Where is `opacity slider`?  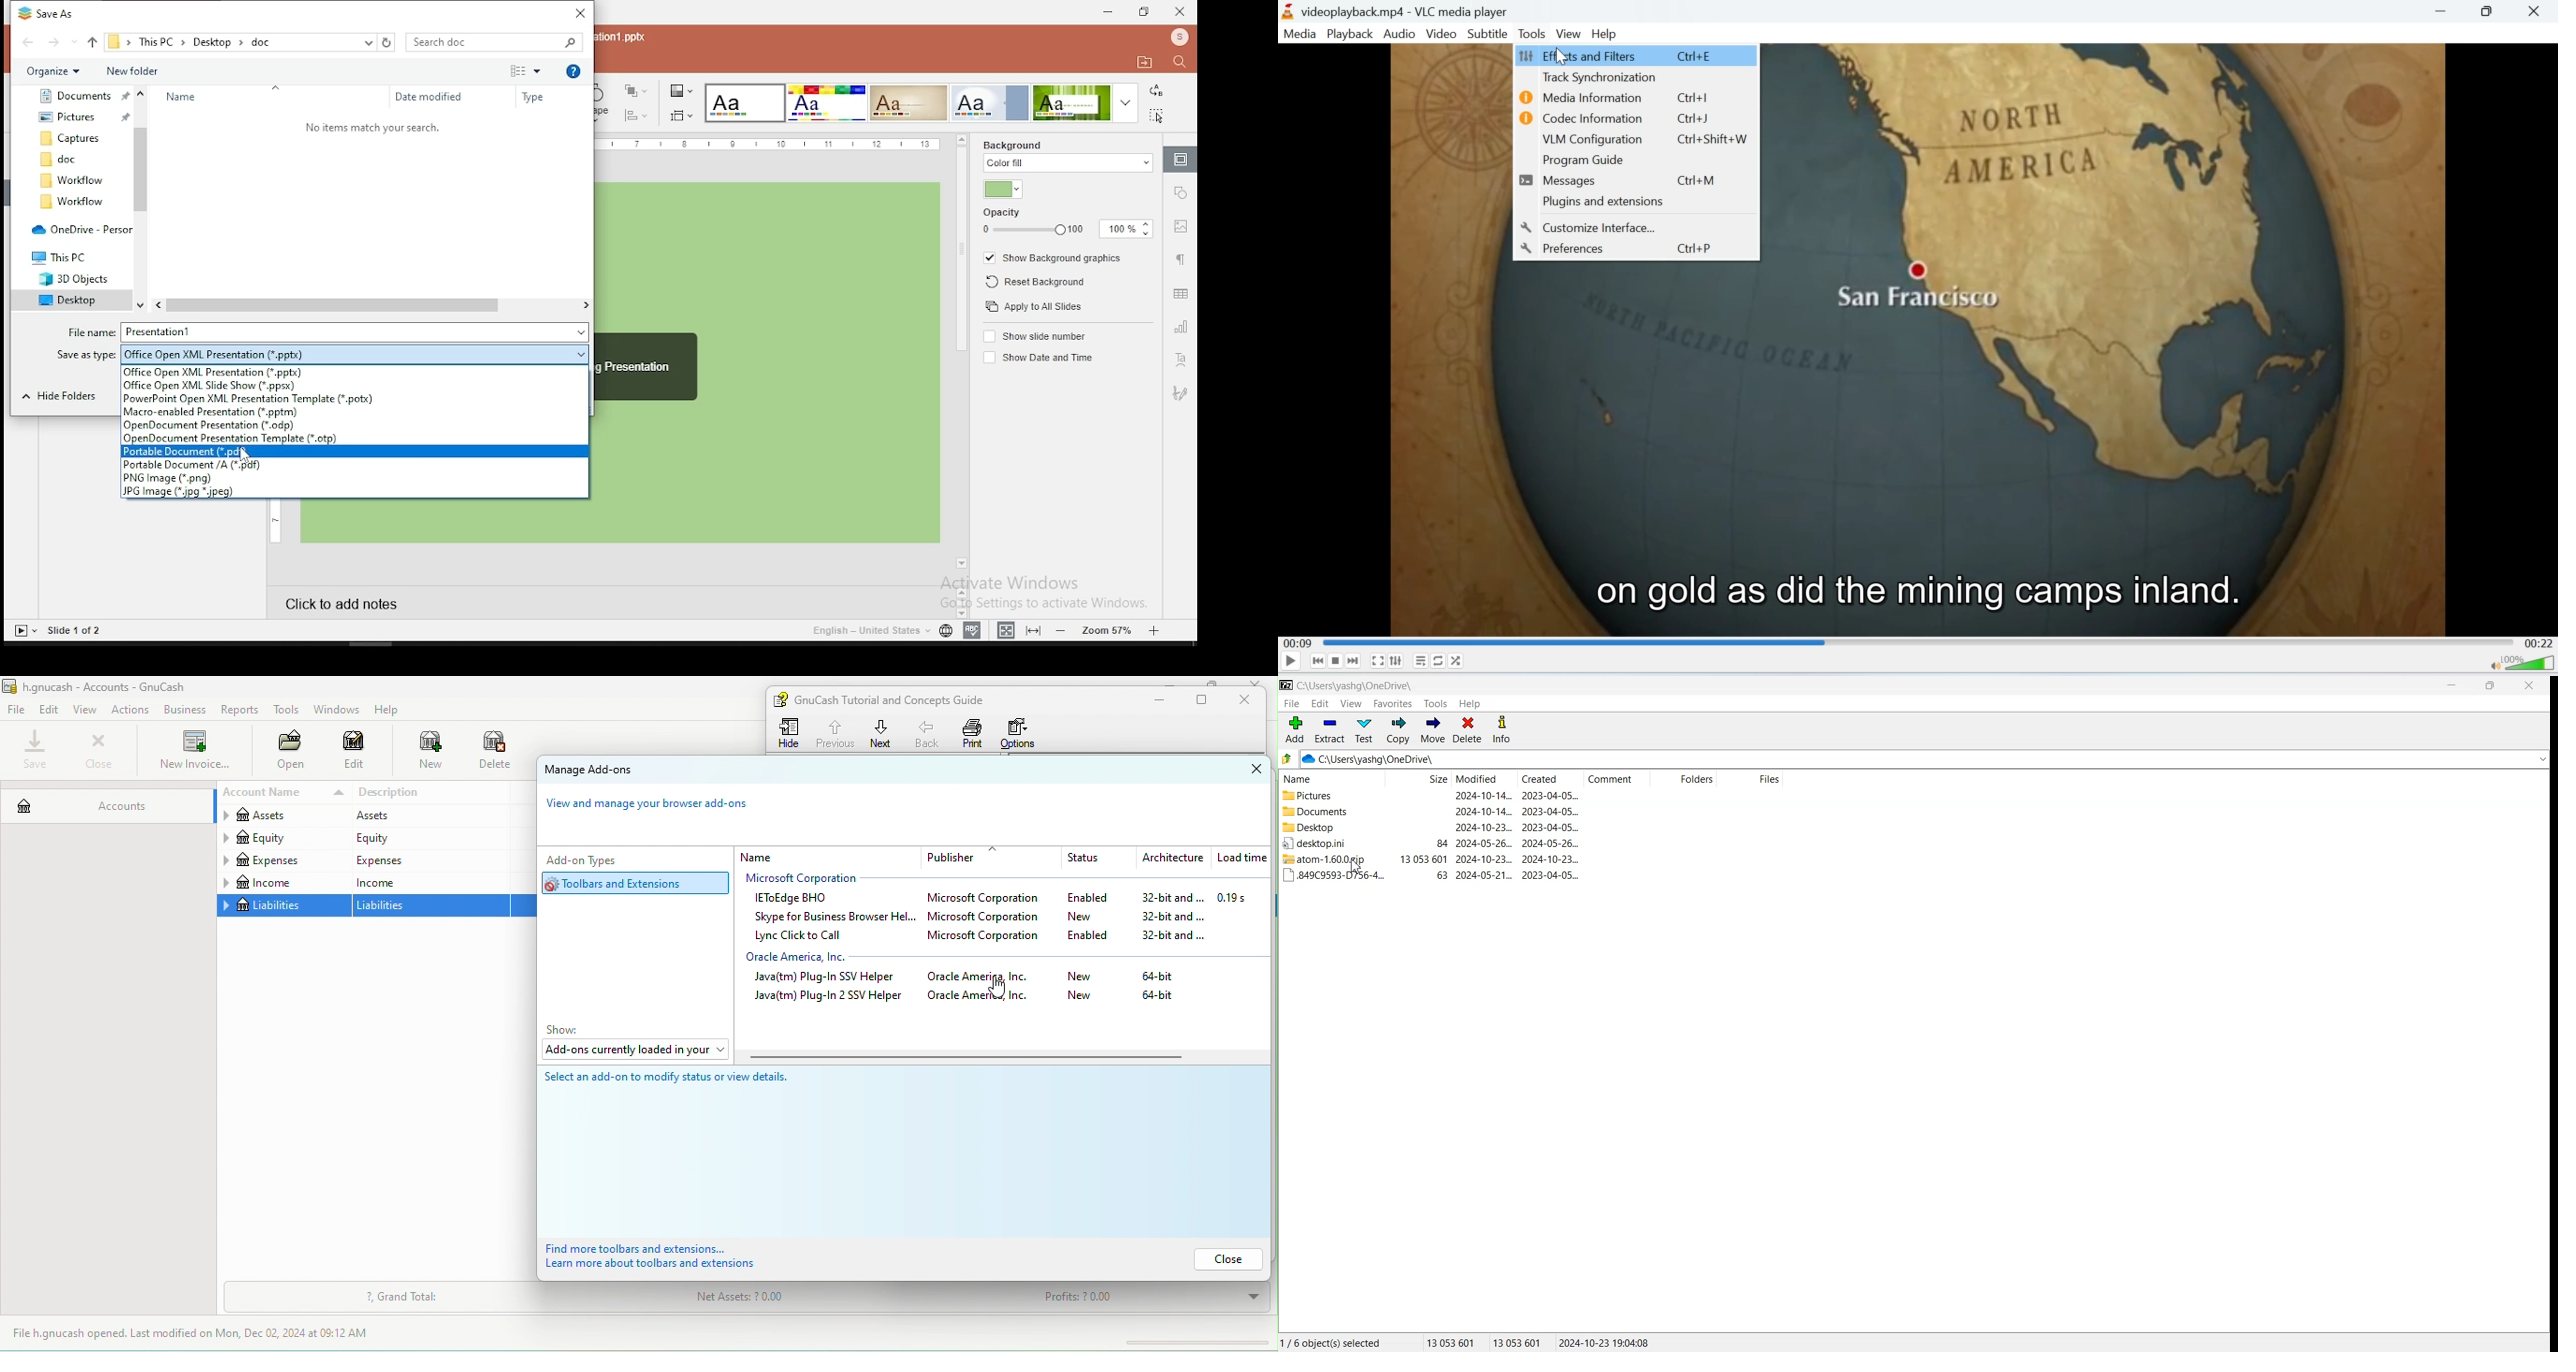 opacity slider is located at coordinates (1032, 230).